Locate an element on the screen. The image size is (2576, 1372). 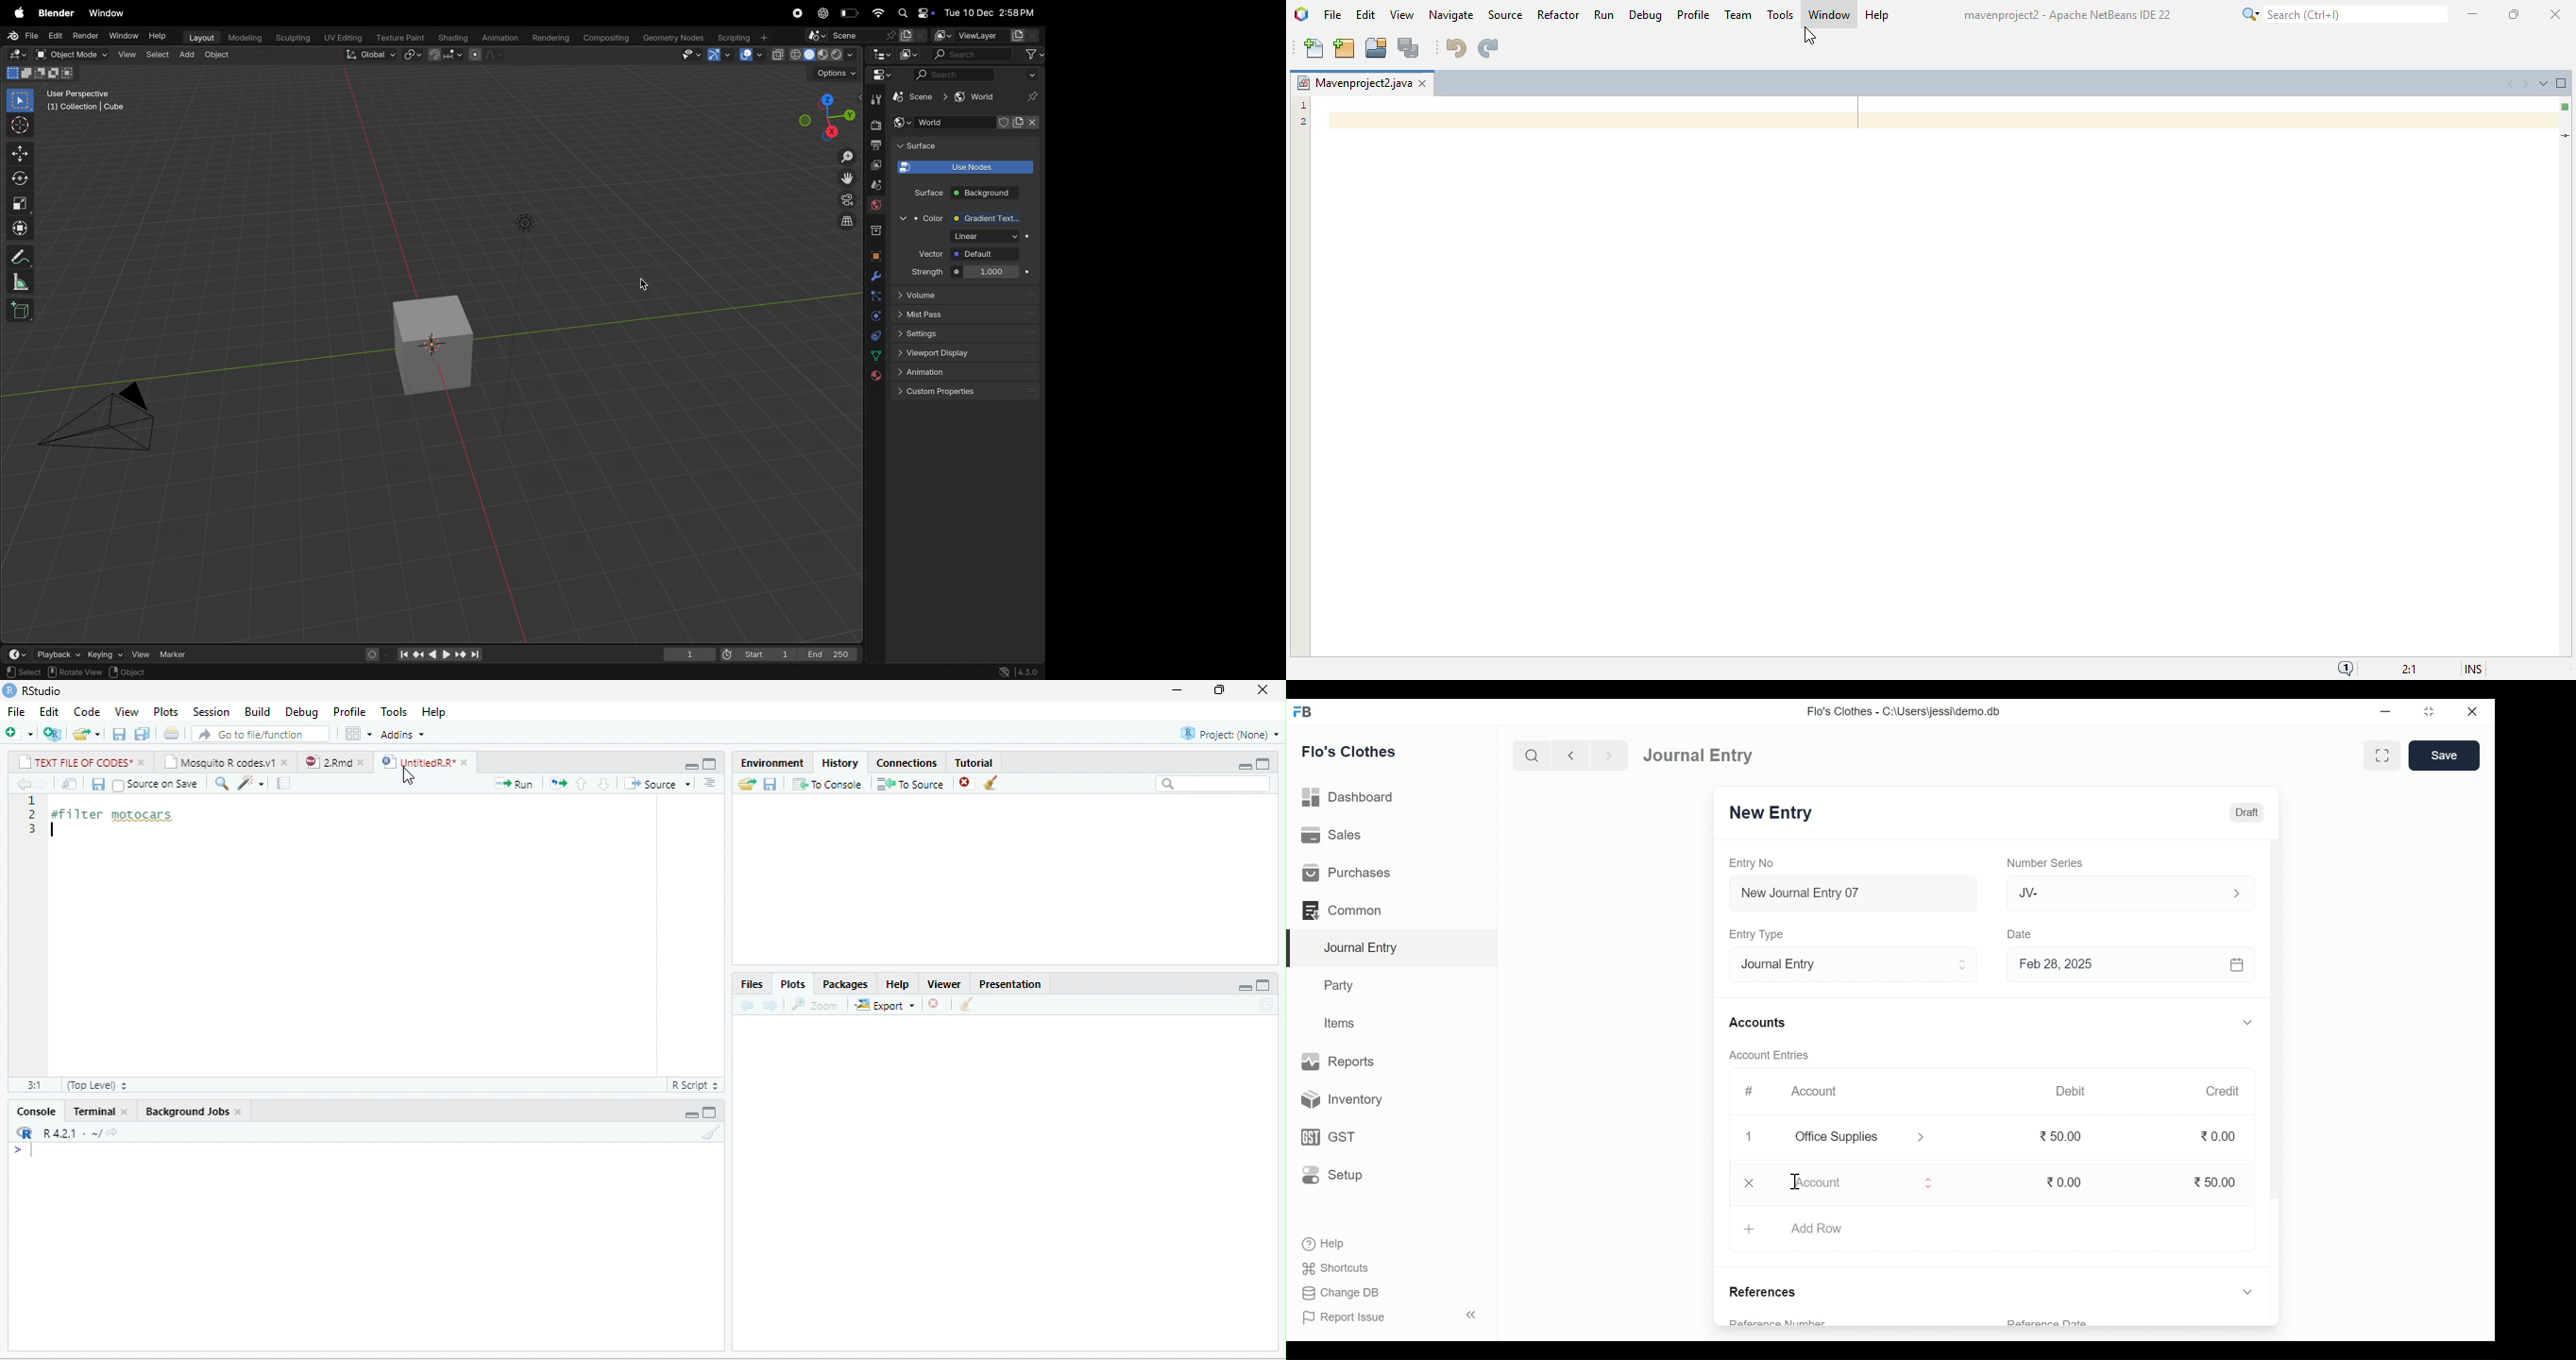
Environment is located at coordinates (772, 763).